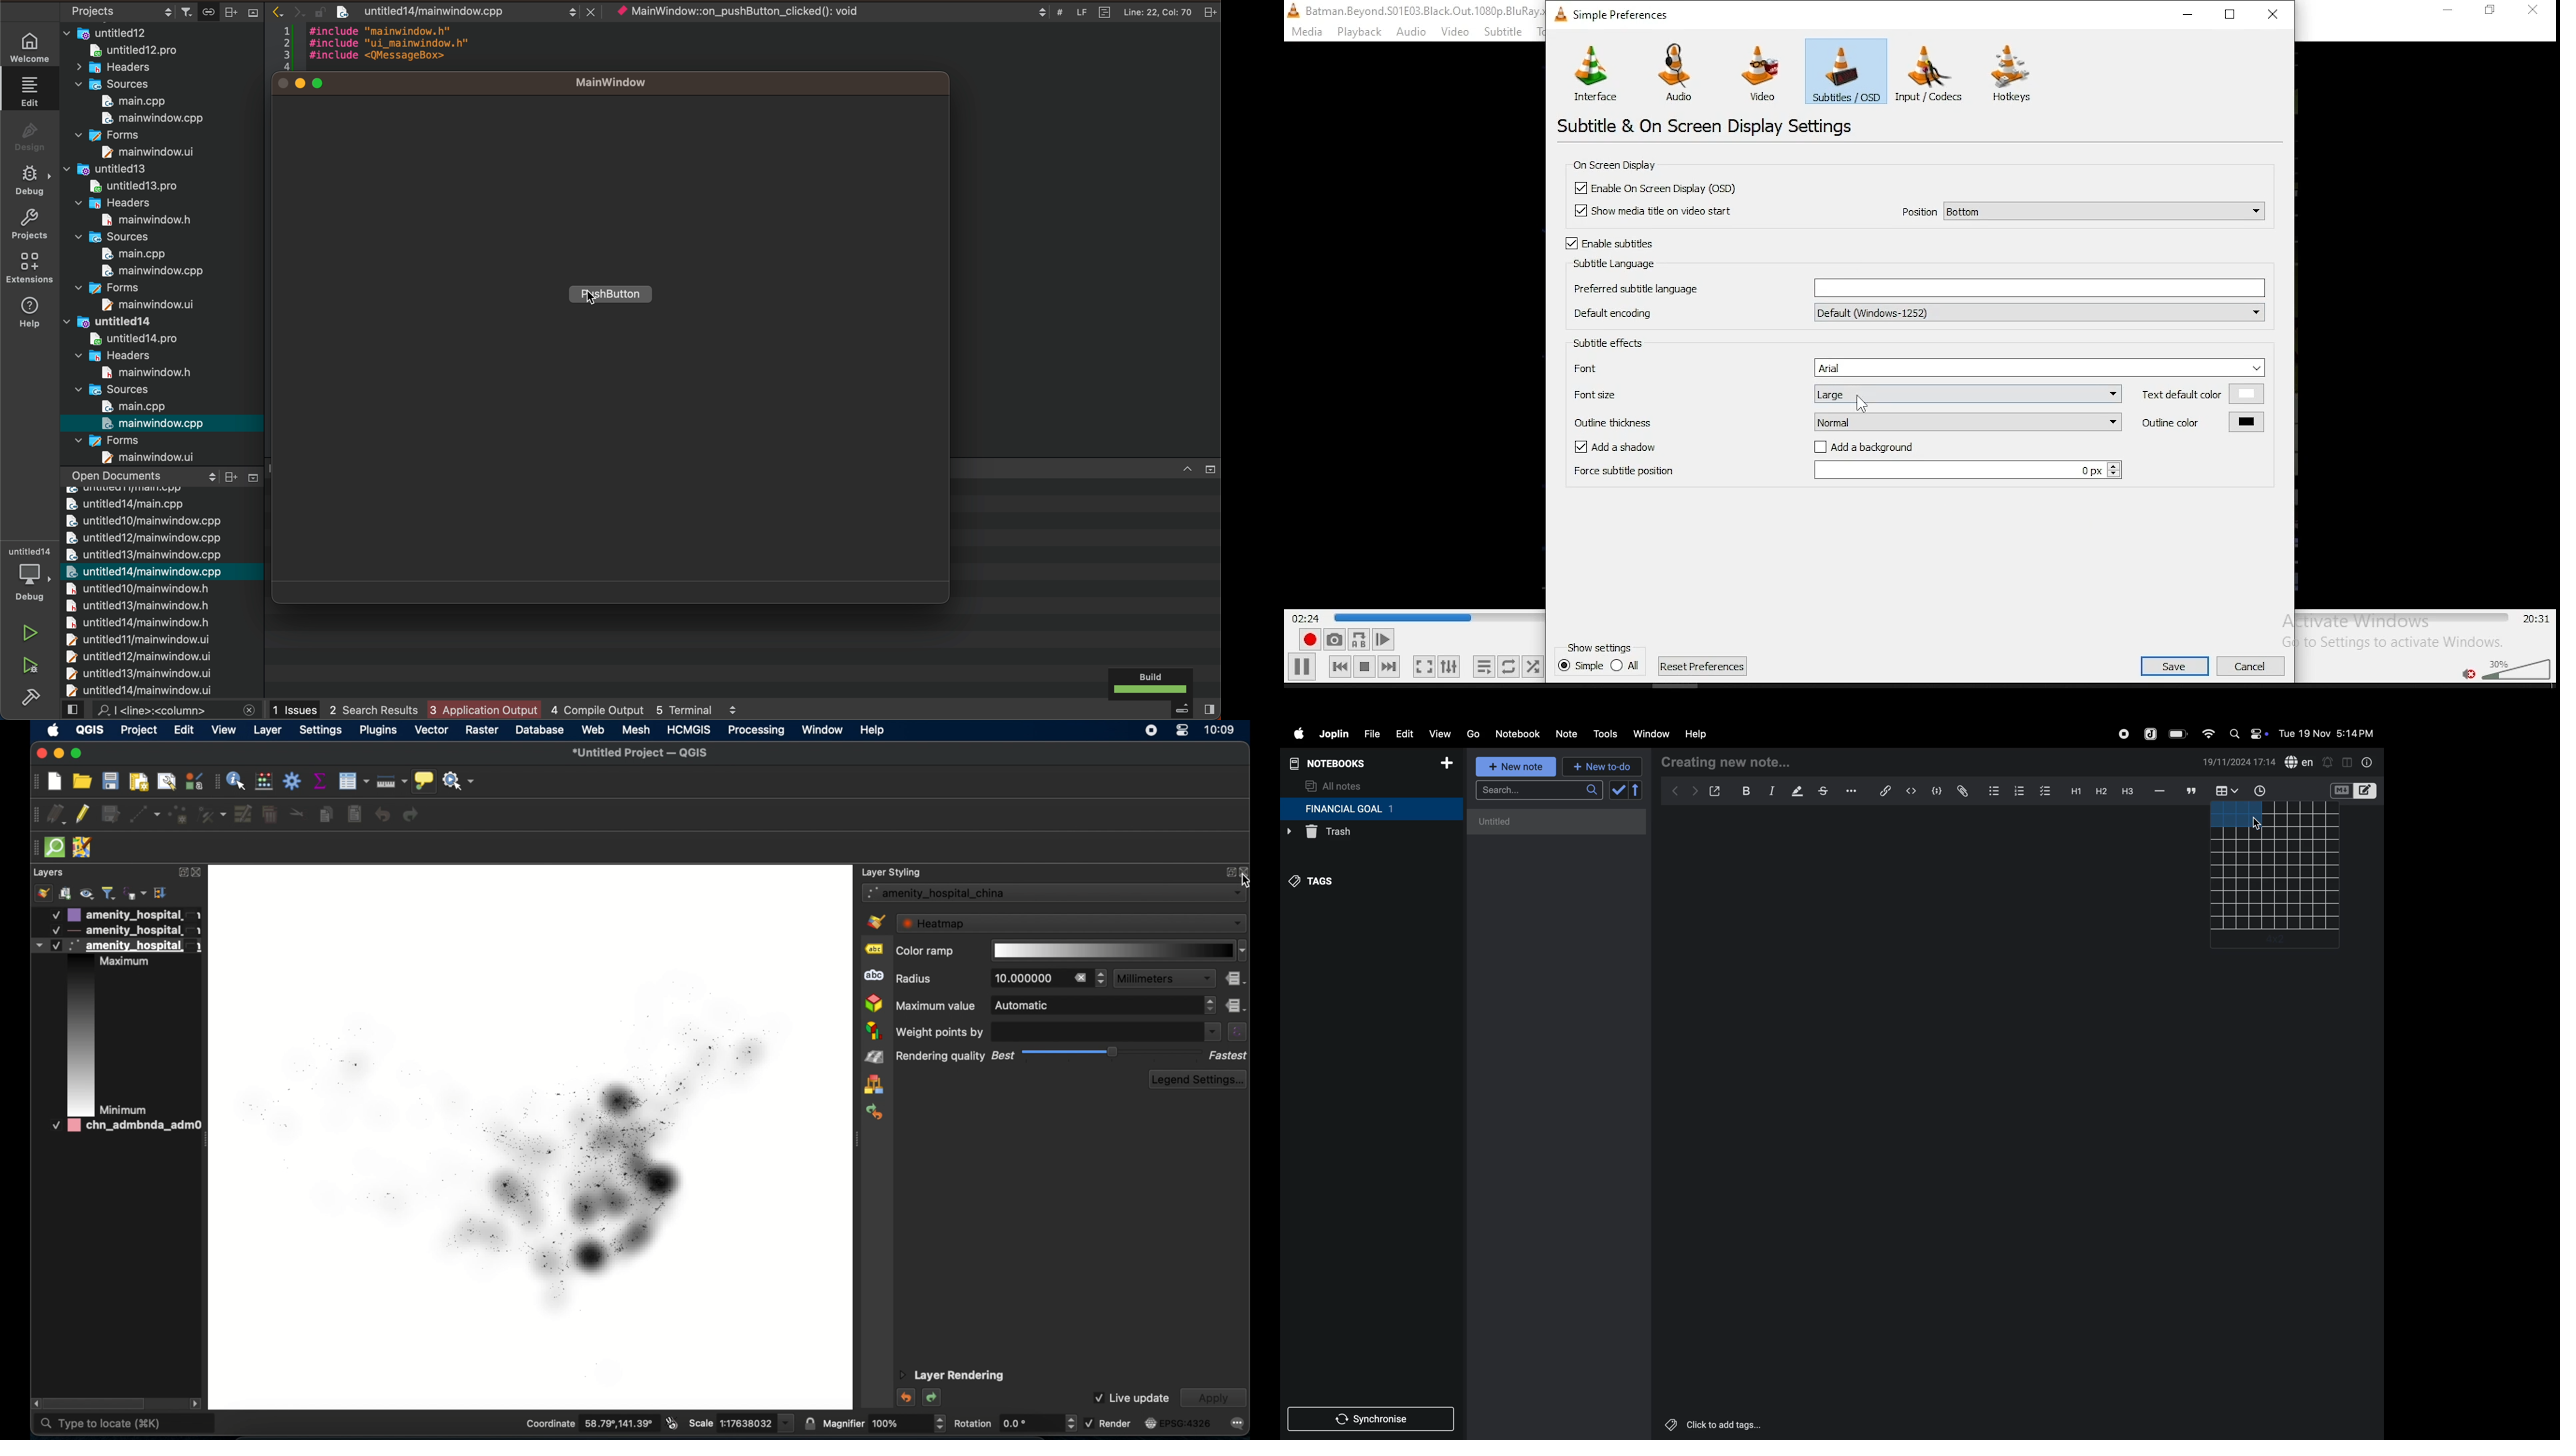 This screenshot has height=1456, width=2576. Describe the element at coordinates (2276, 13) in the screenshot. I see `close window` at that location.